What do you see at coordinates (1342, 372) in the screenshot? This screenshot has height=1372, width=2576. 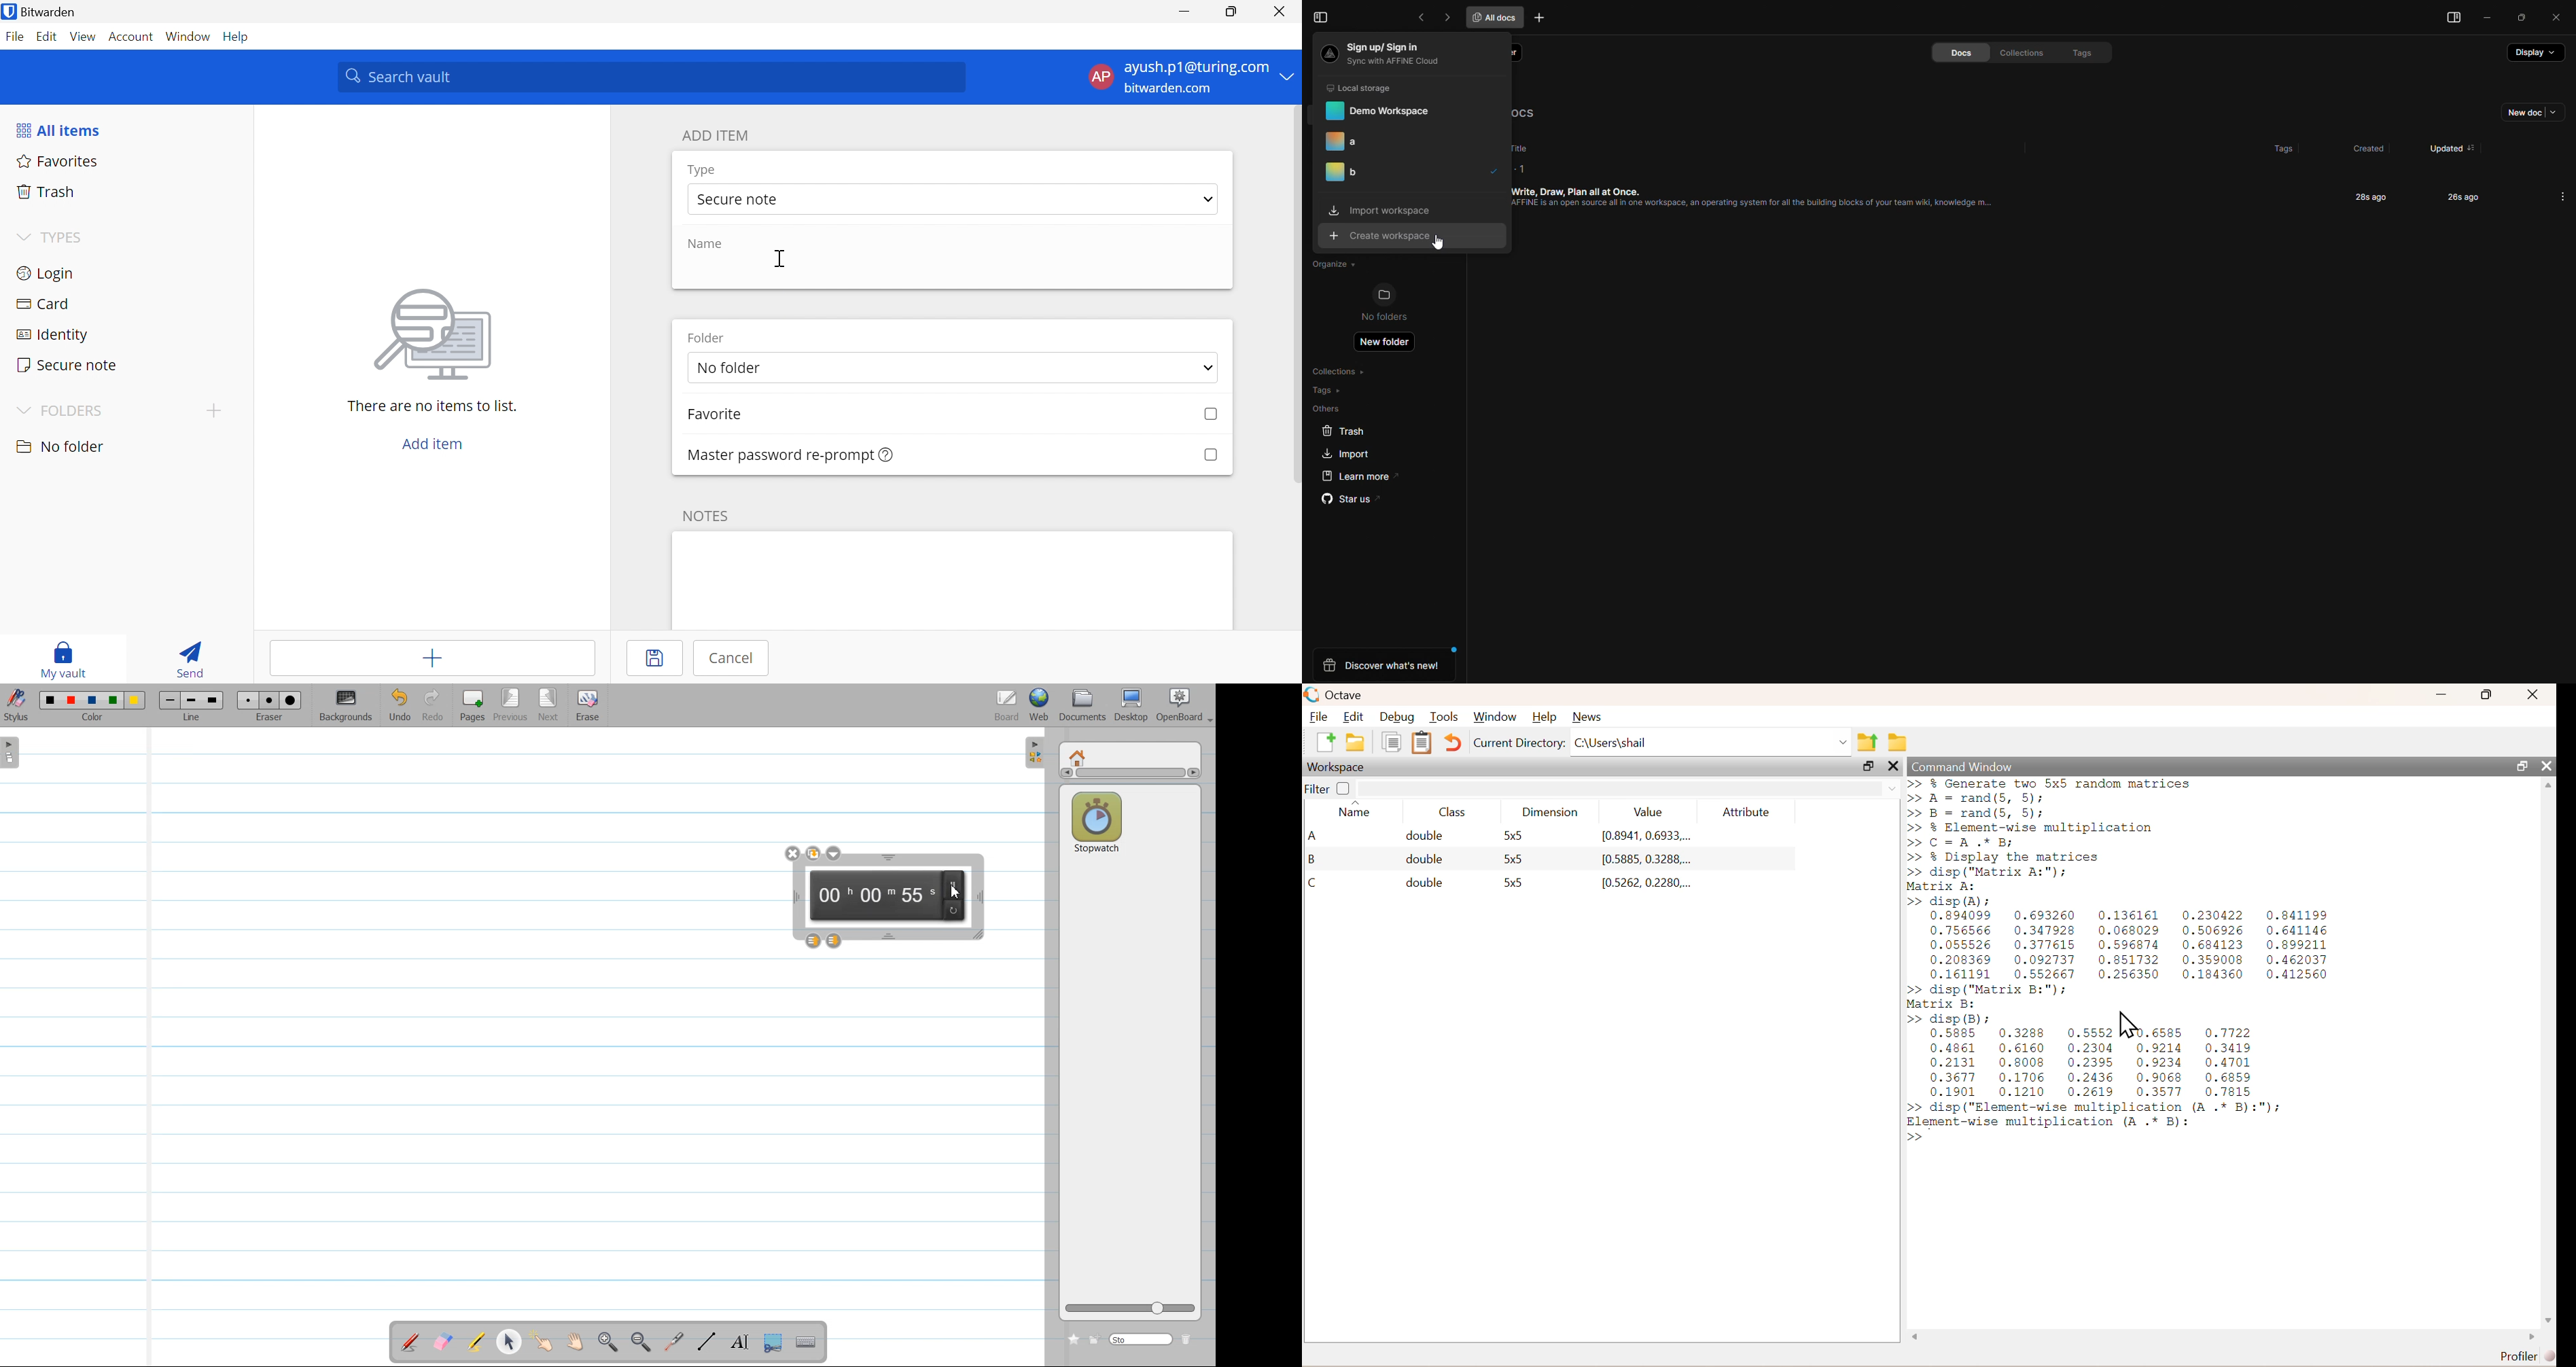 I see `collections` at bounding box center [1342, 372].